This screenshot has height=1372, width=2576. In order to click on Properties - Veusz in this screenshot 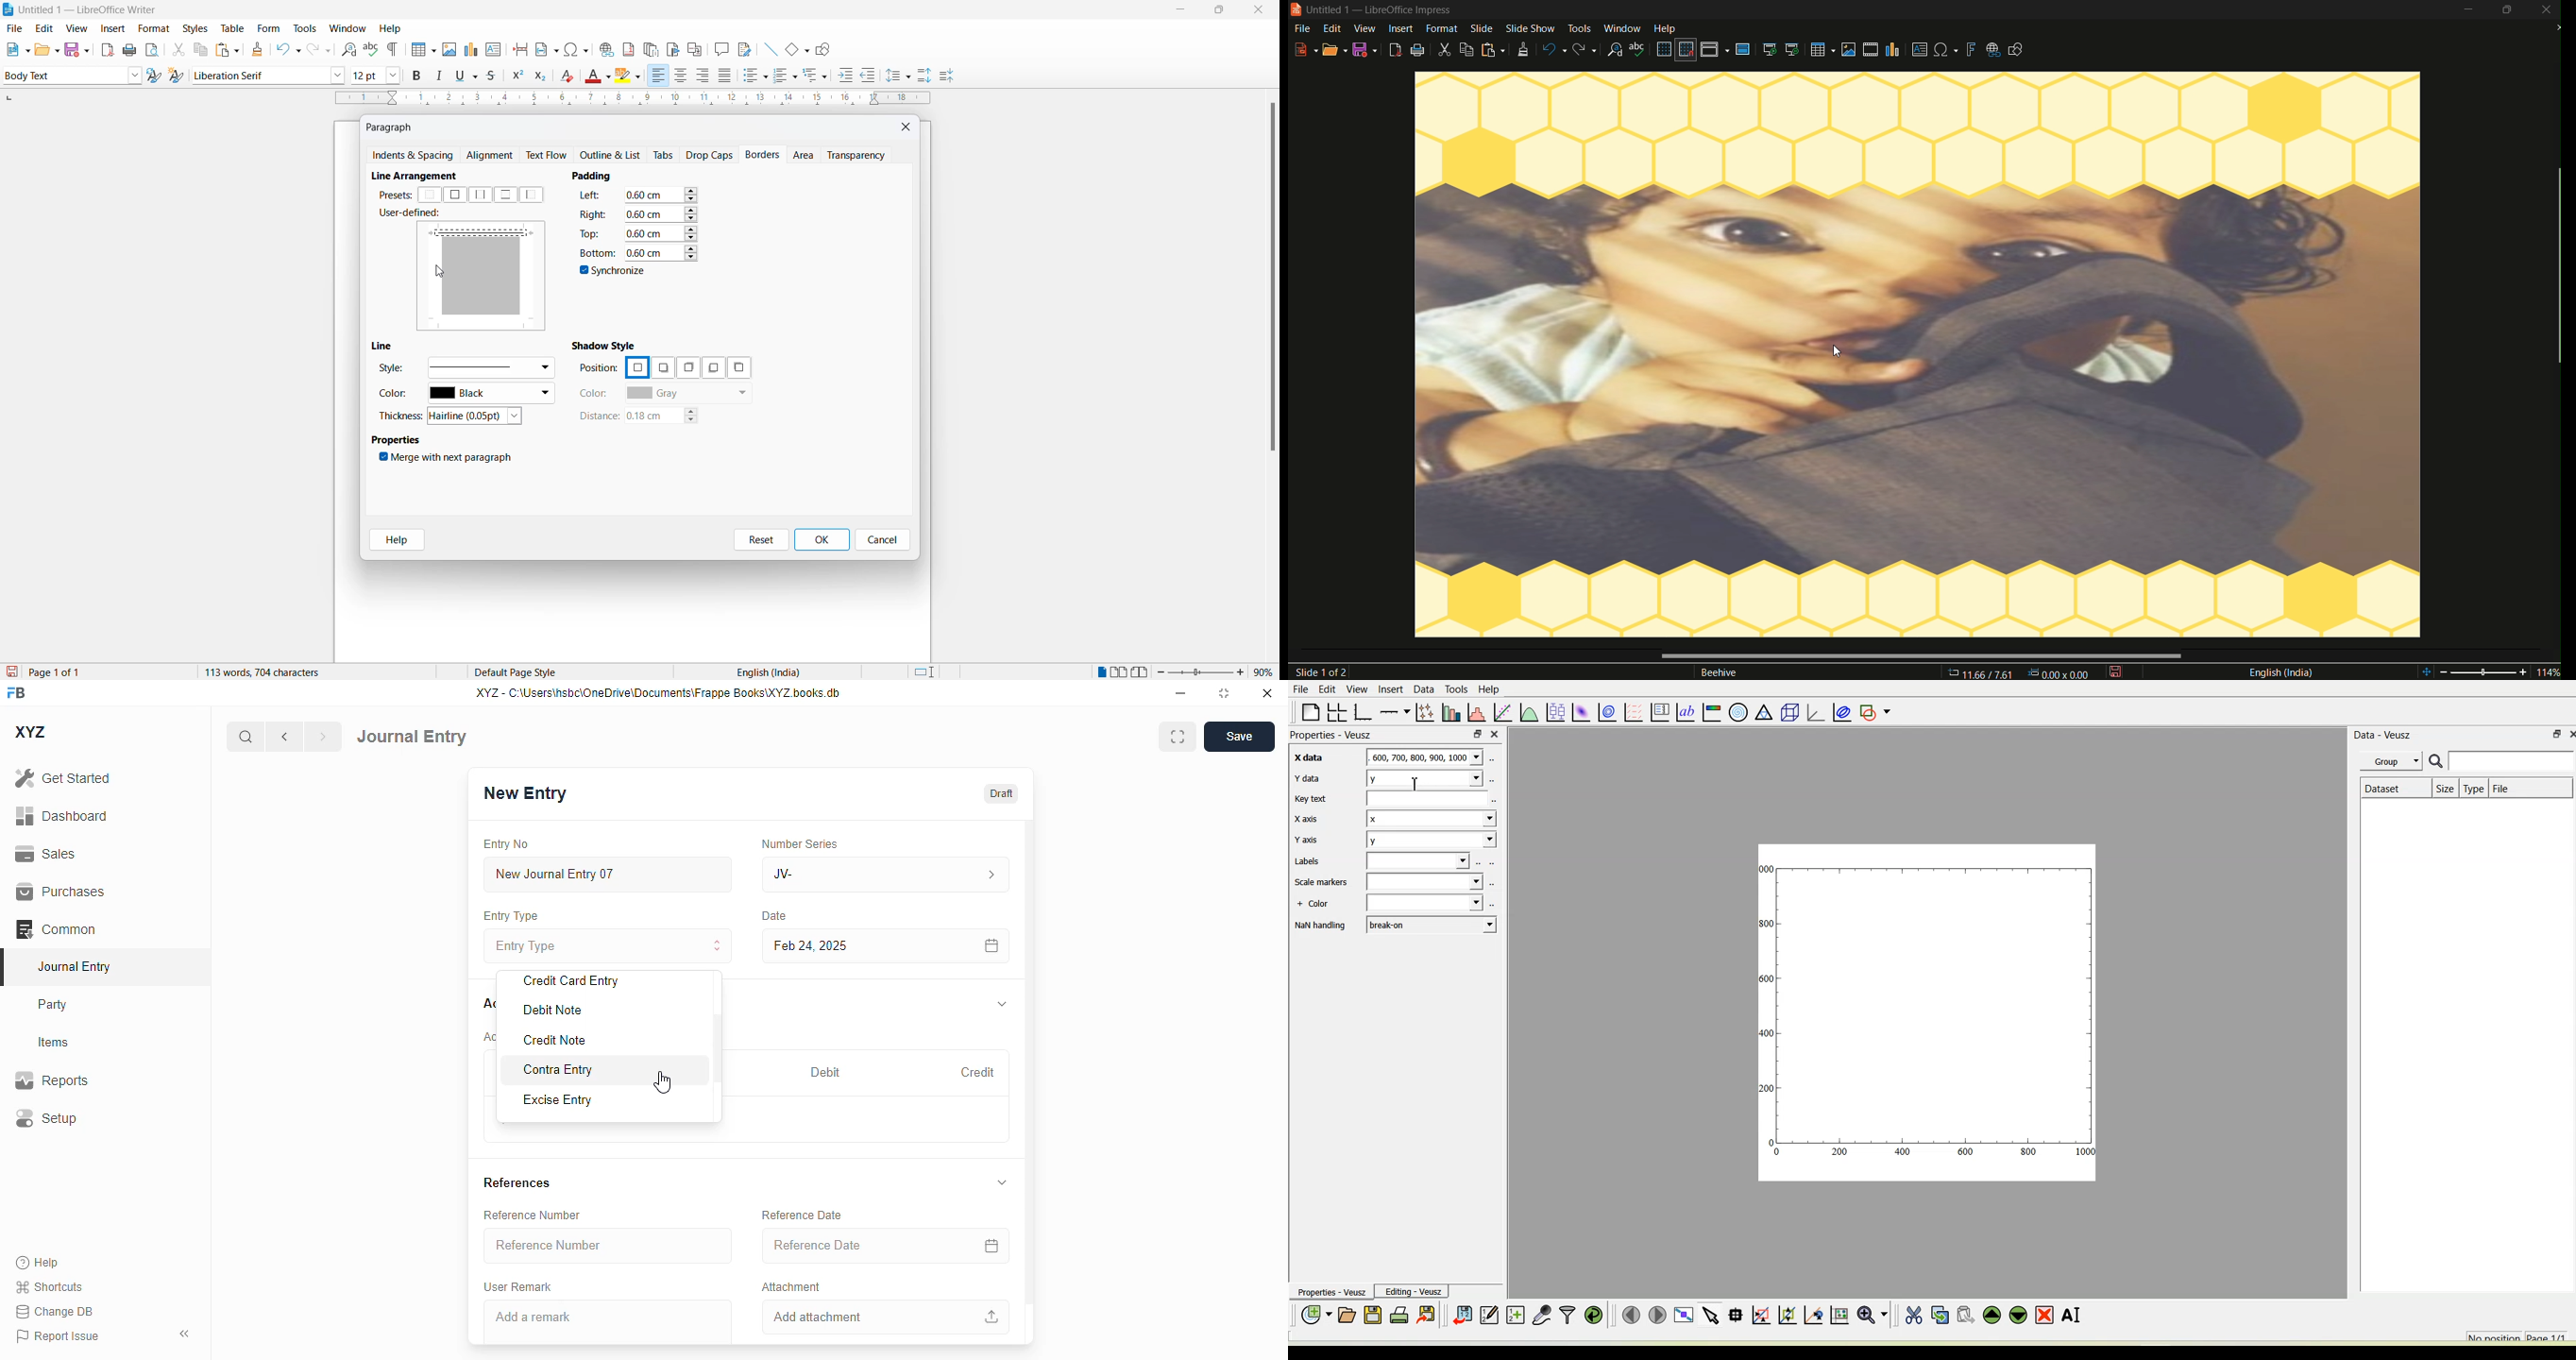, I will do `click(1328, 1292)`.